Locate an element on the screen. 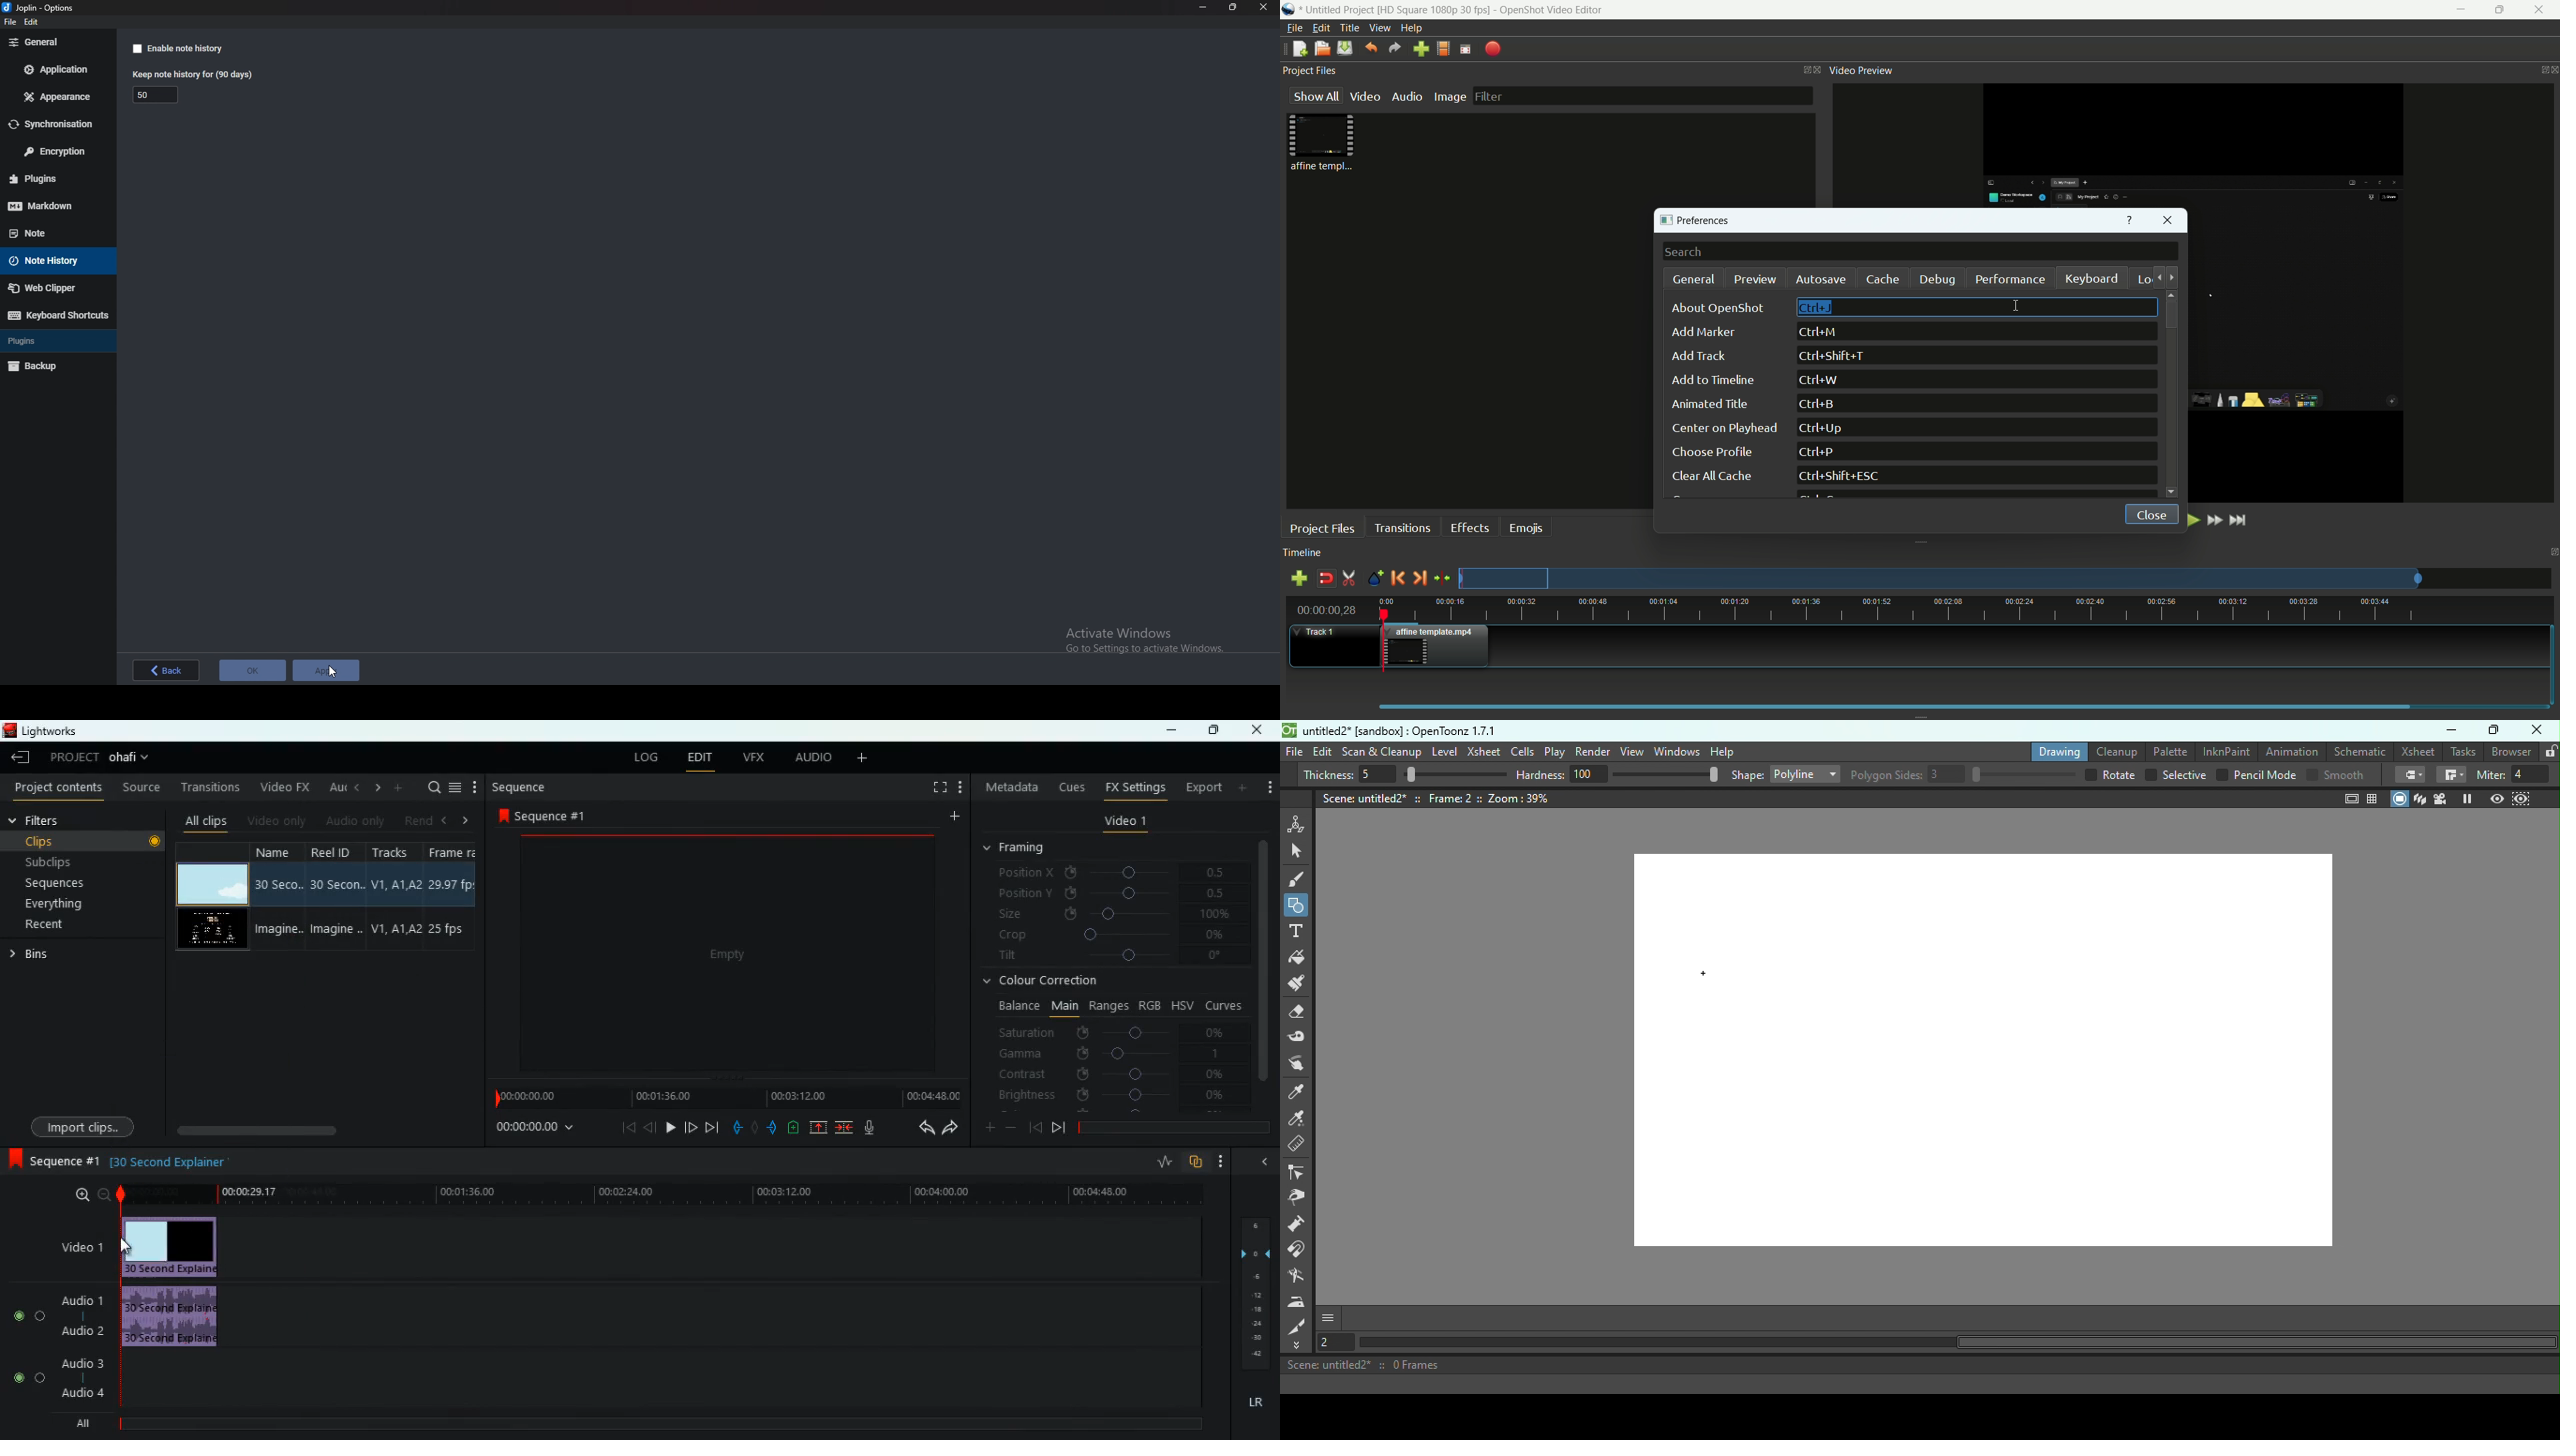  keyboard shortcut is located at coordinates (1835, 357).